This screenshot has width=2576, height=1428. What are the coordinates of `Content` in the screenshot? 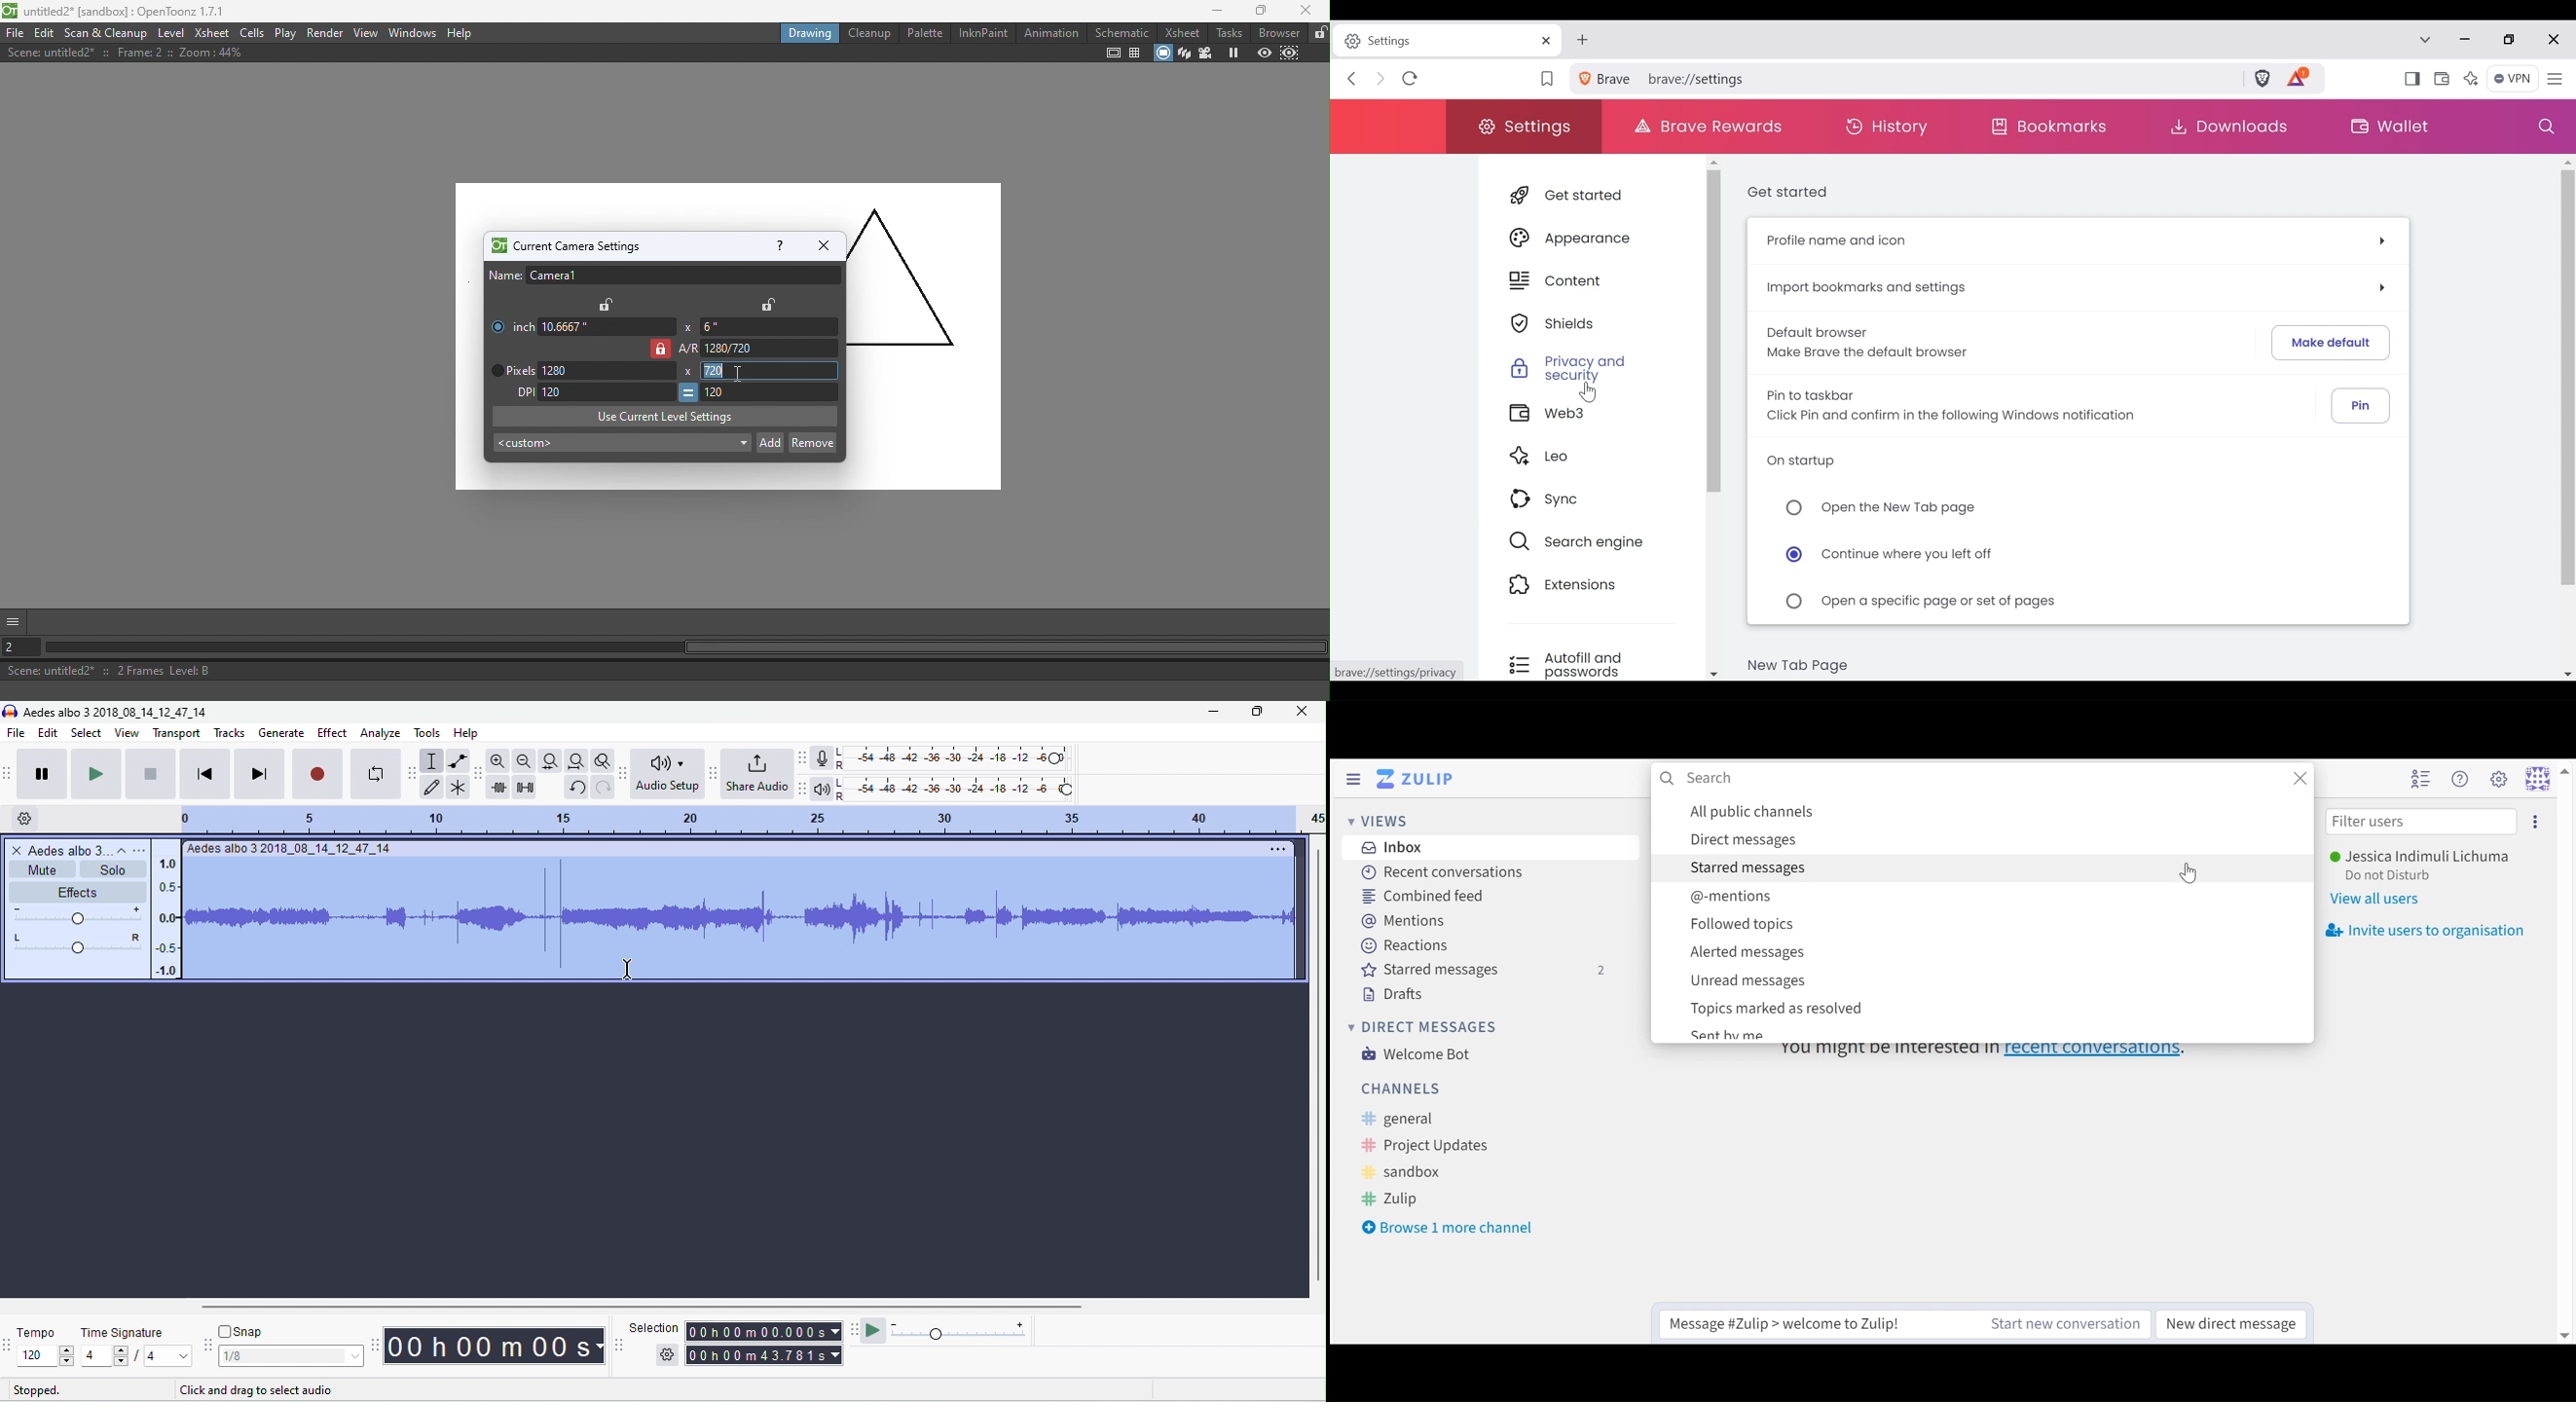 It's located at (1589, 282).